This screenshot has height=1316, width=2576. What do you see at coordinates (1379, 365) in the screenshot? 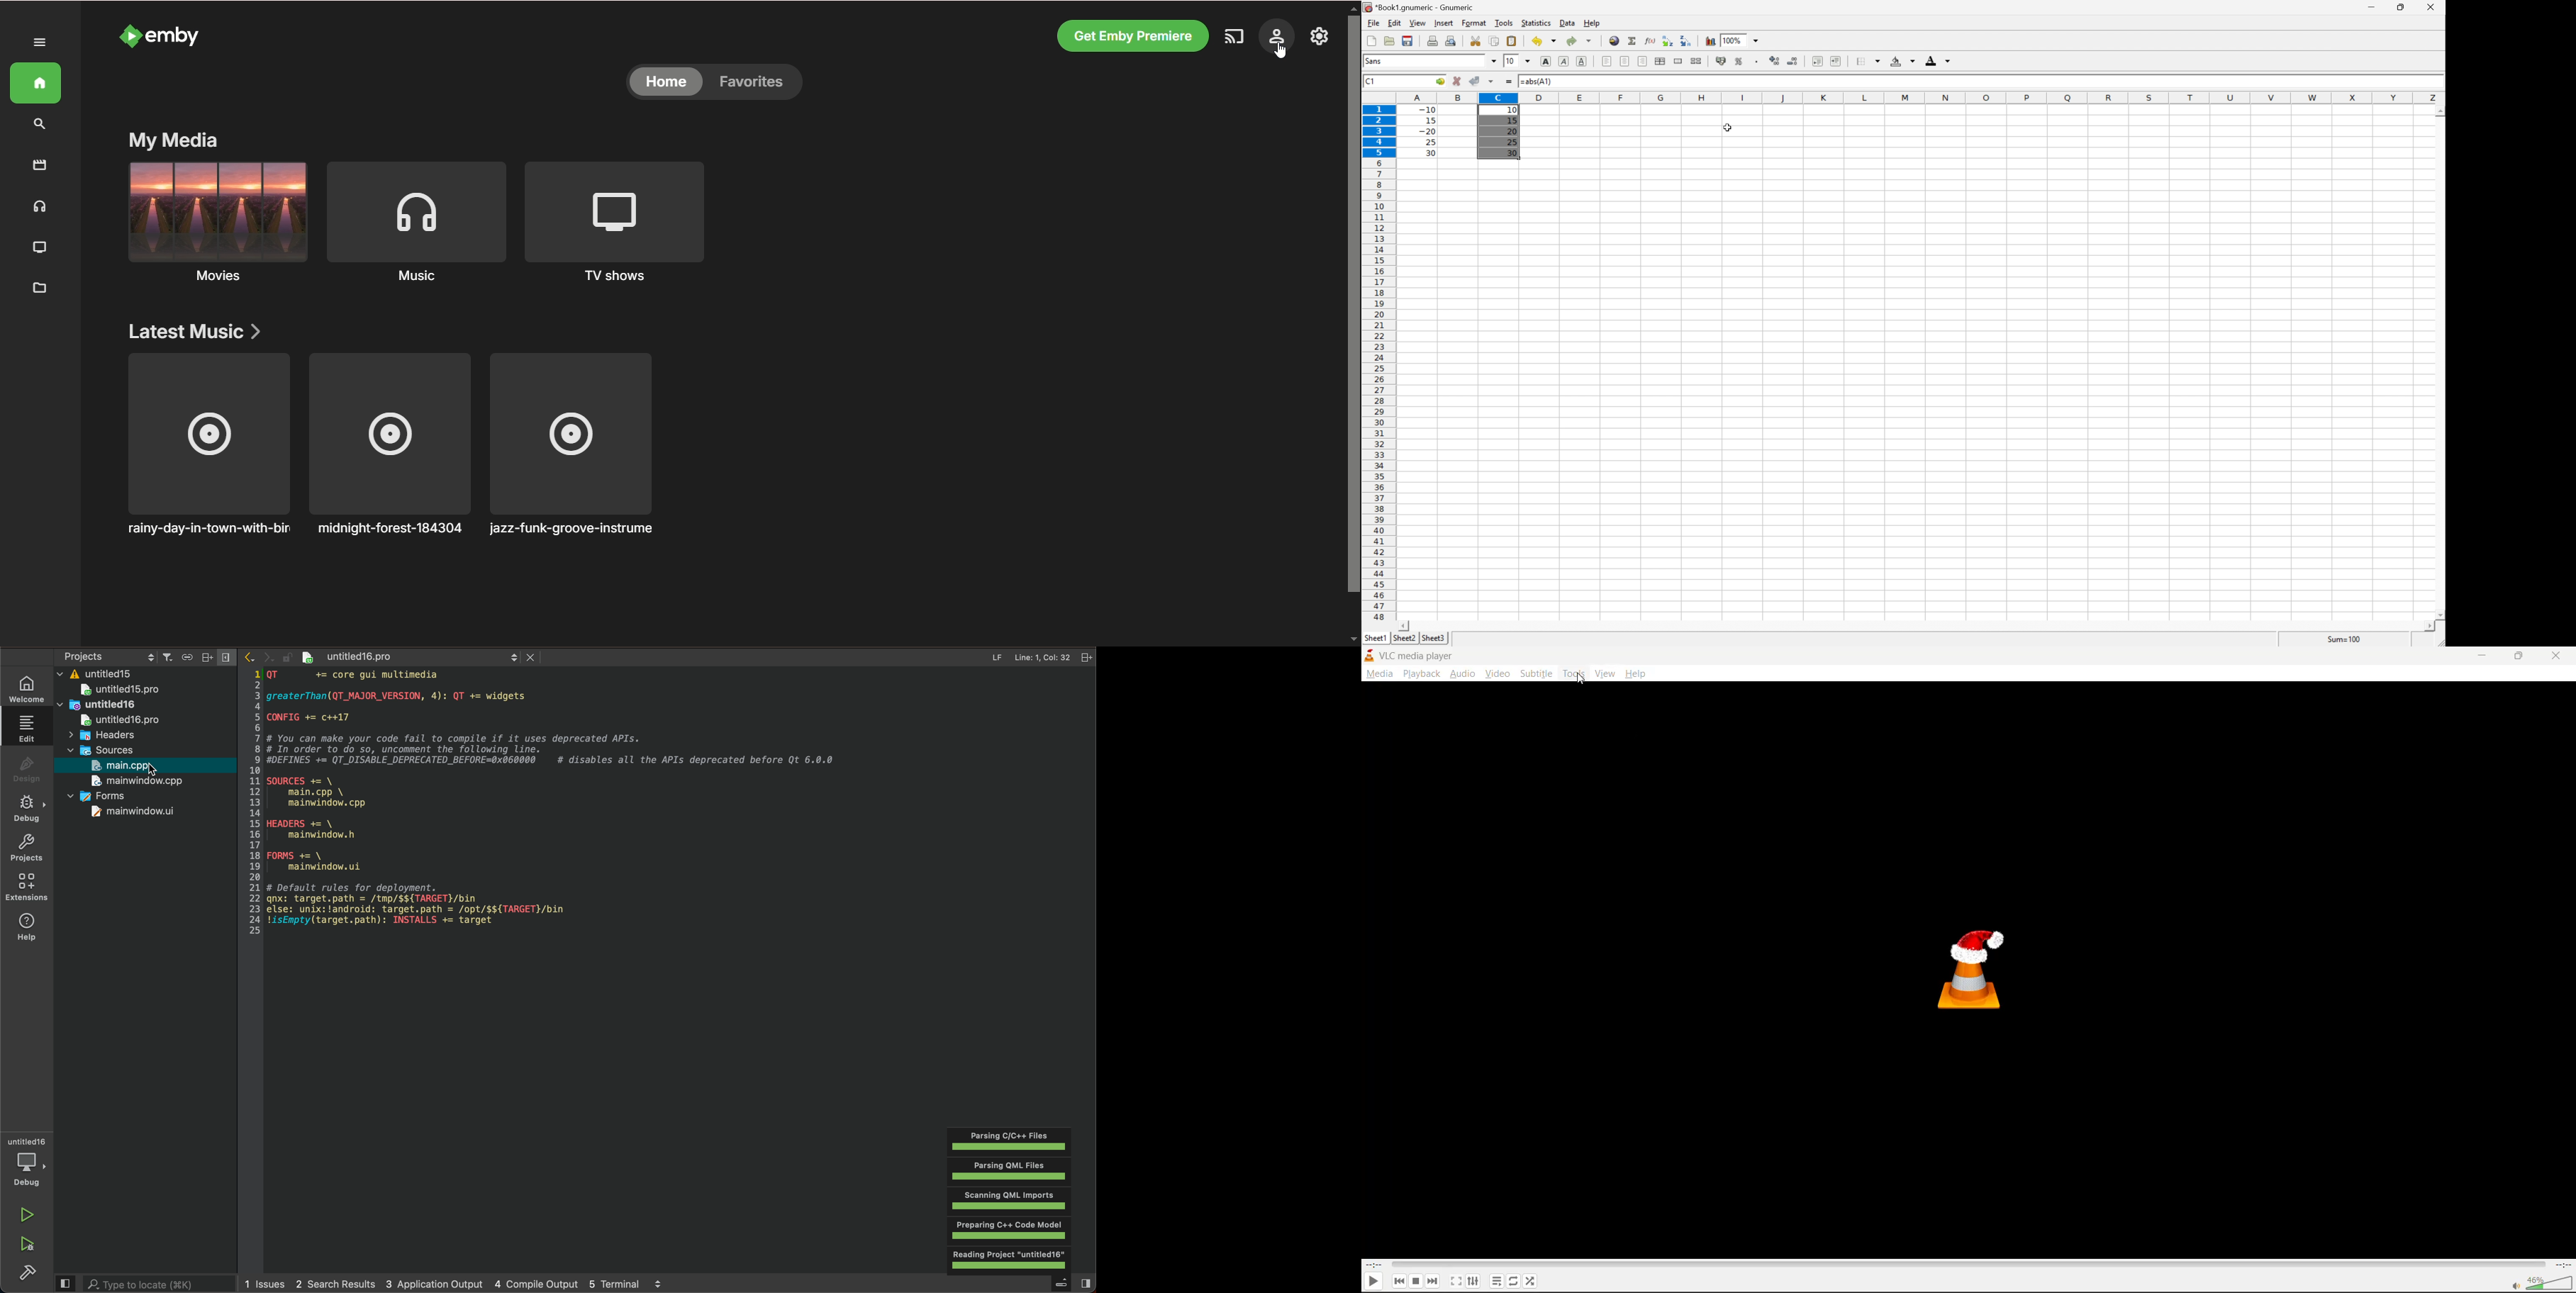
I see `Row numbers` at bounding box center [1379, 365].